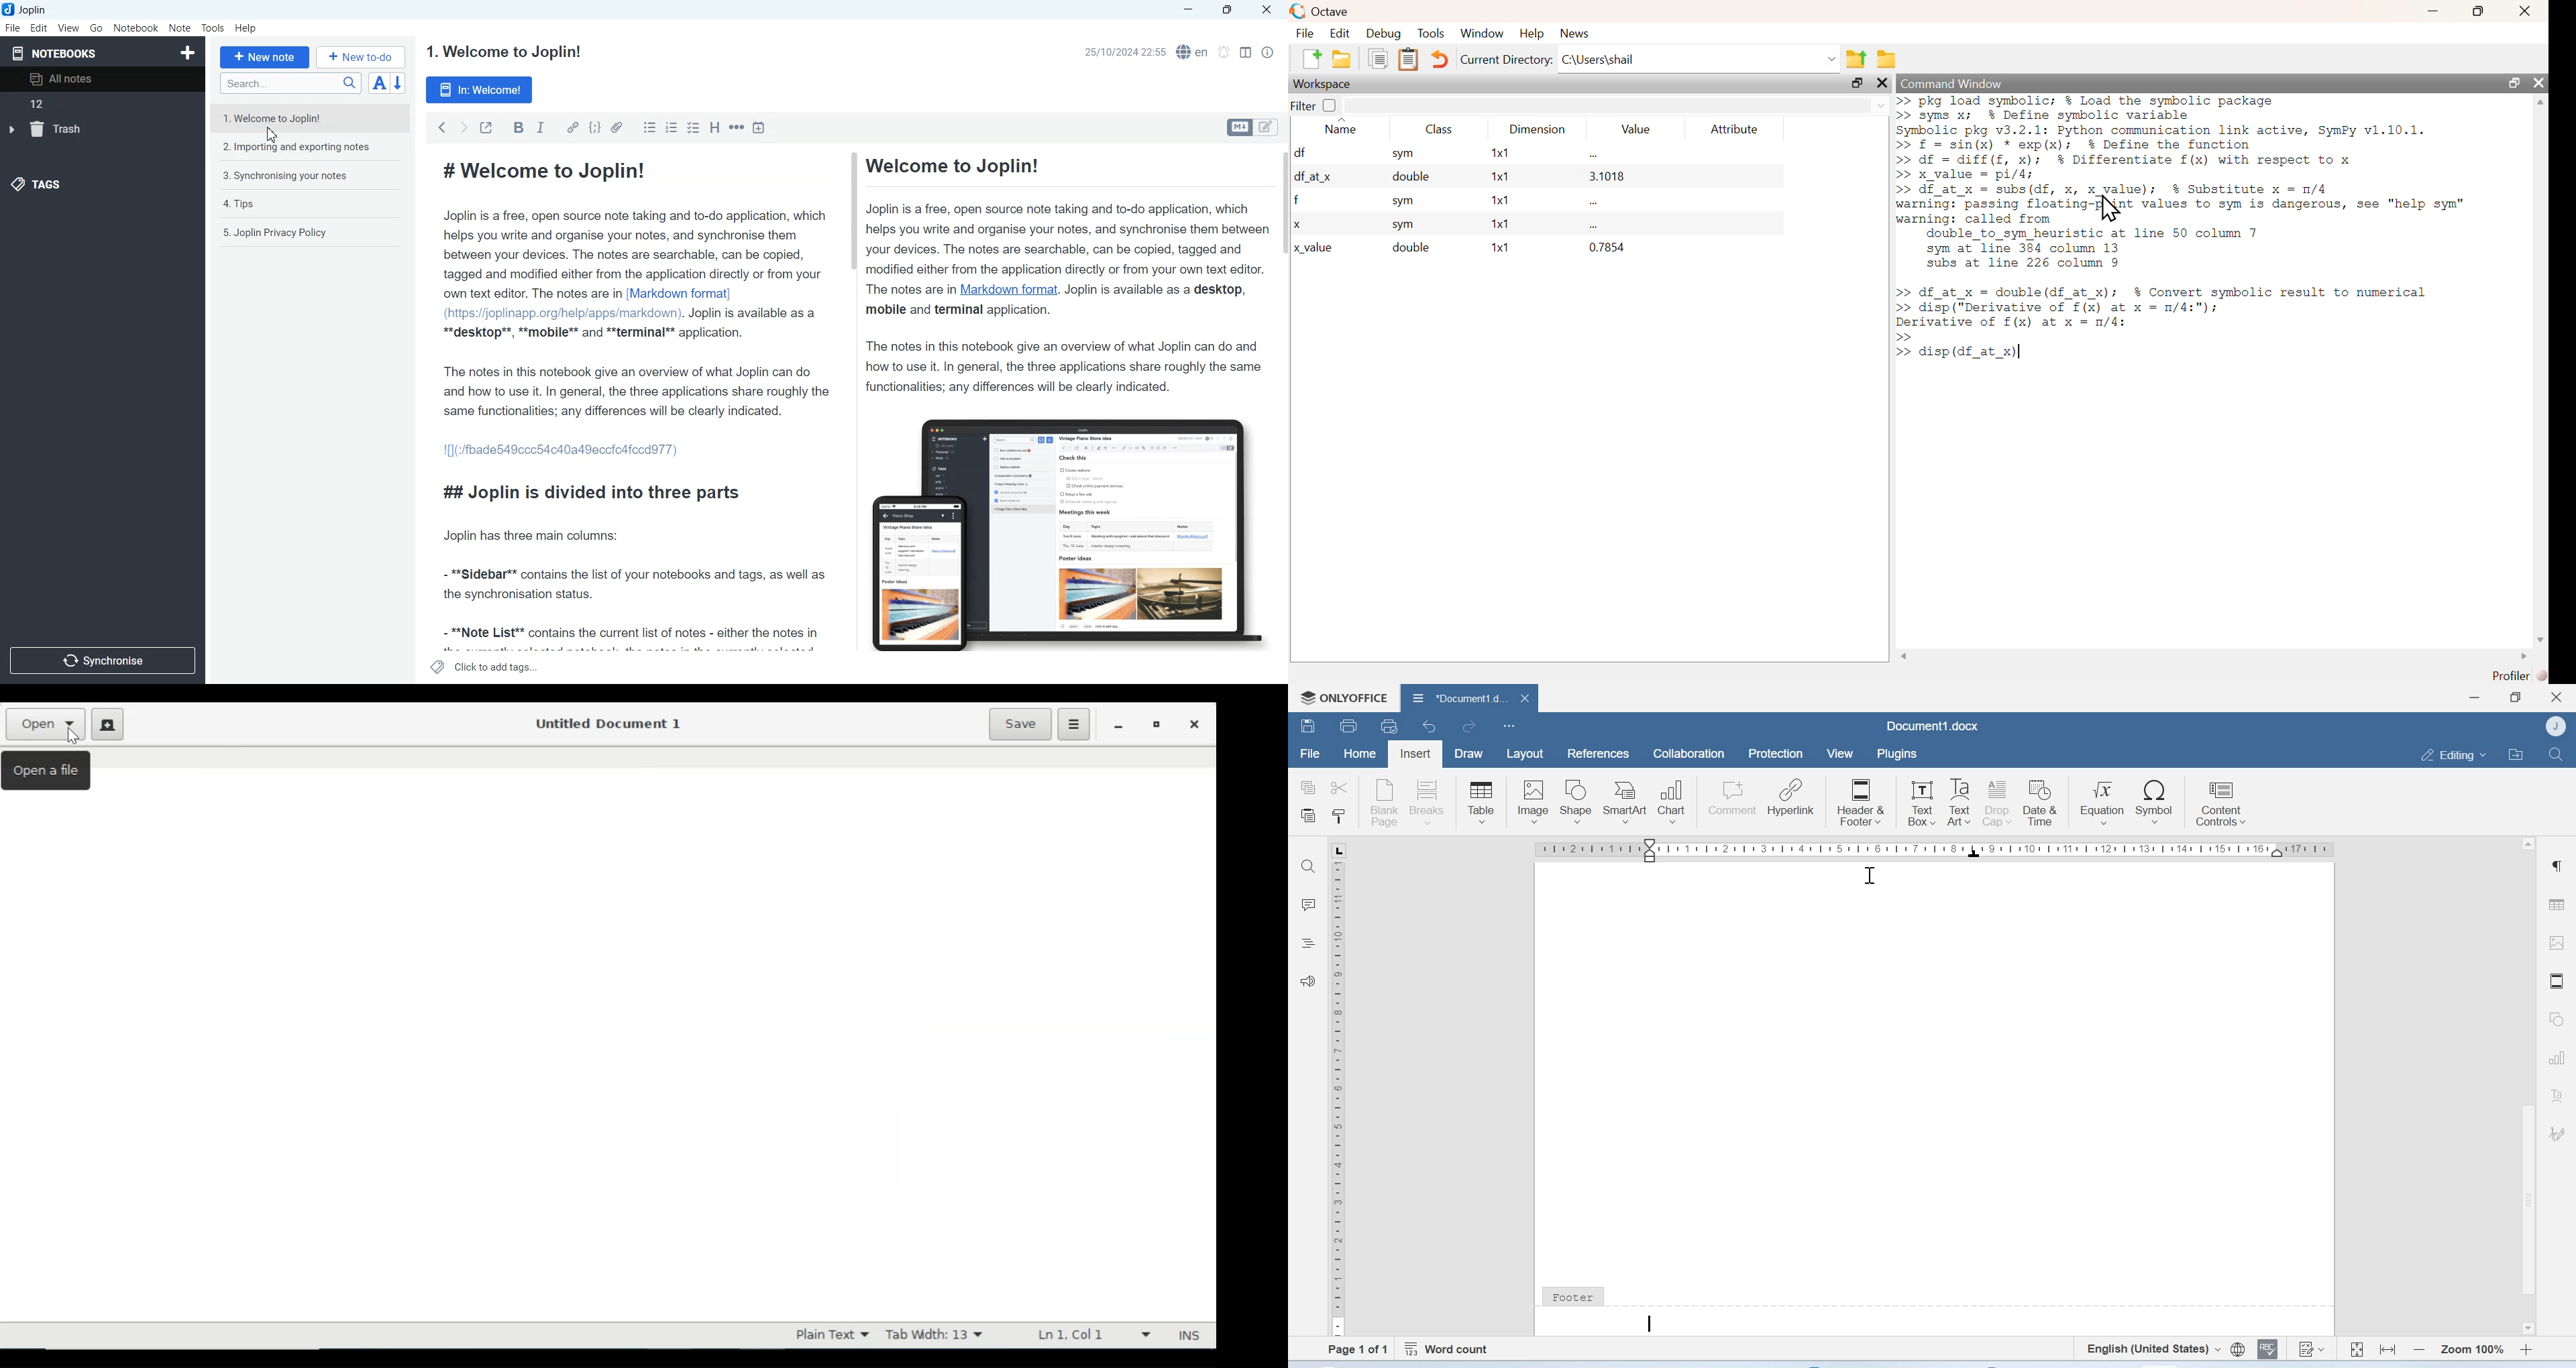  What do you see at coordinates (1530, 33) in the screenshot?
I see `Help` at bounding box center [1530, 33].